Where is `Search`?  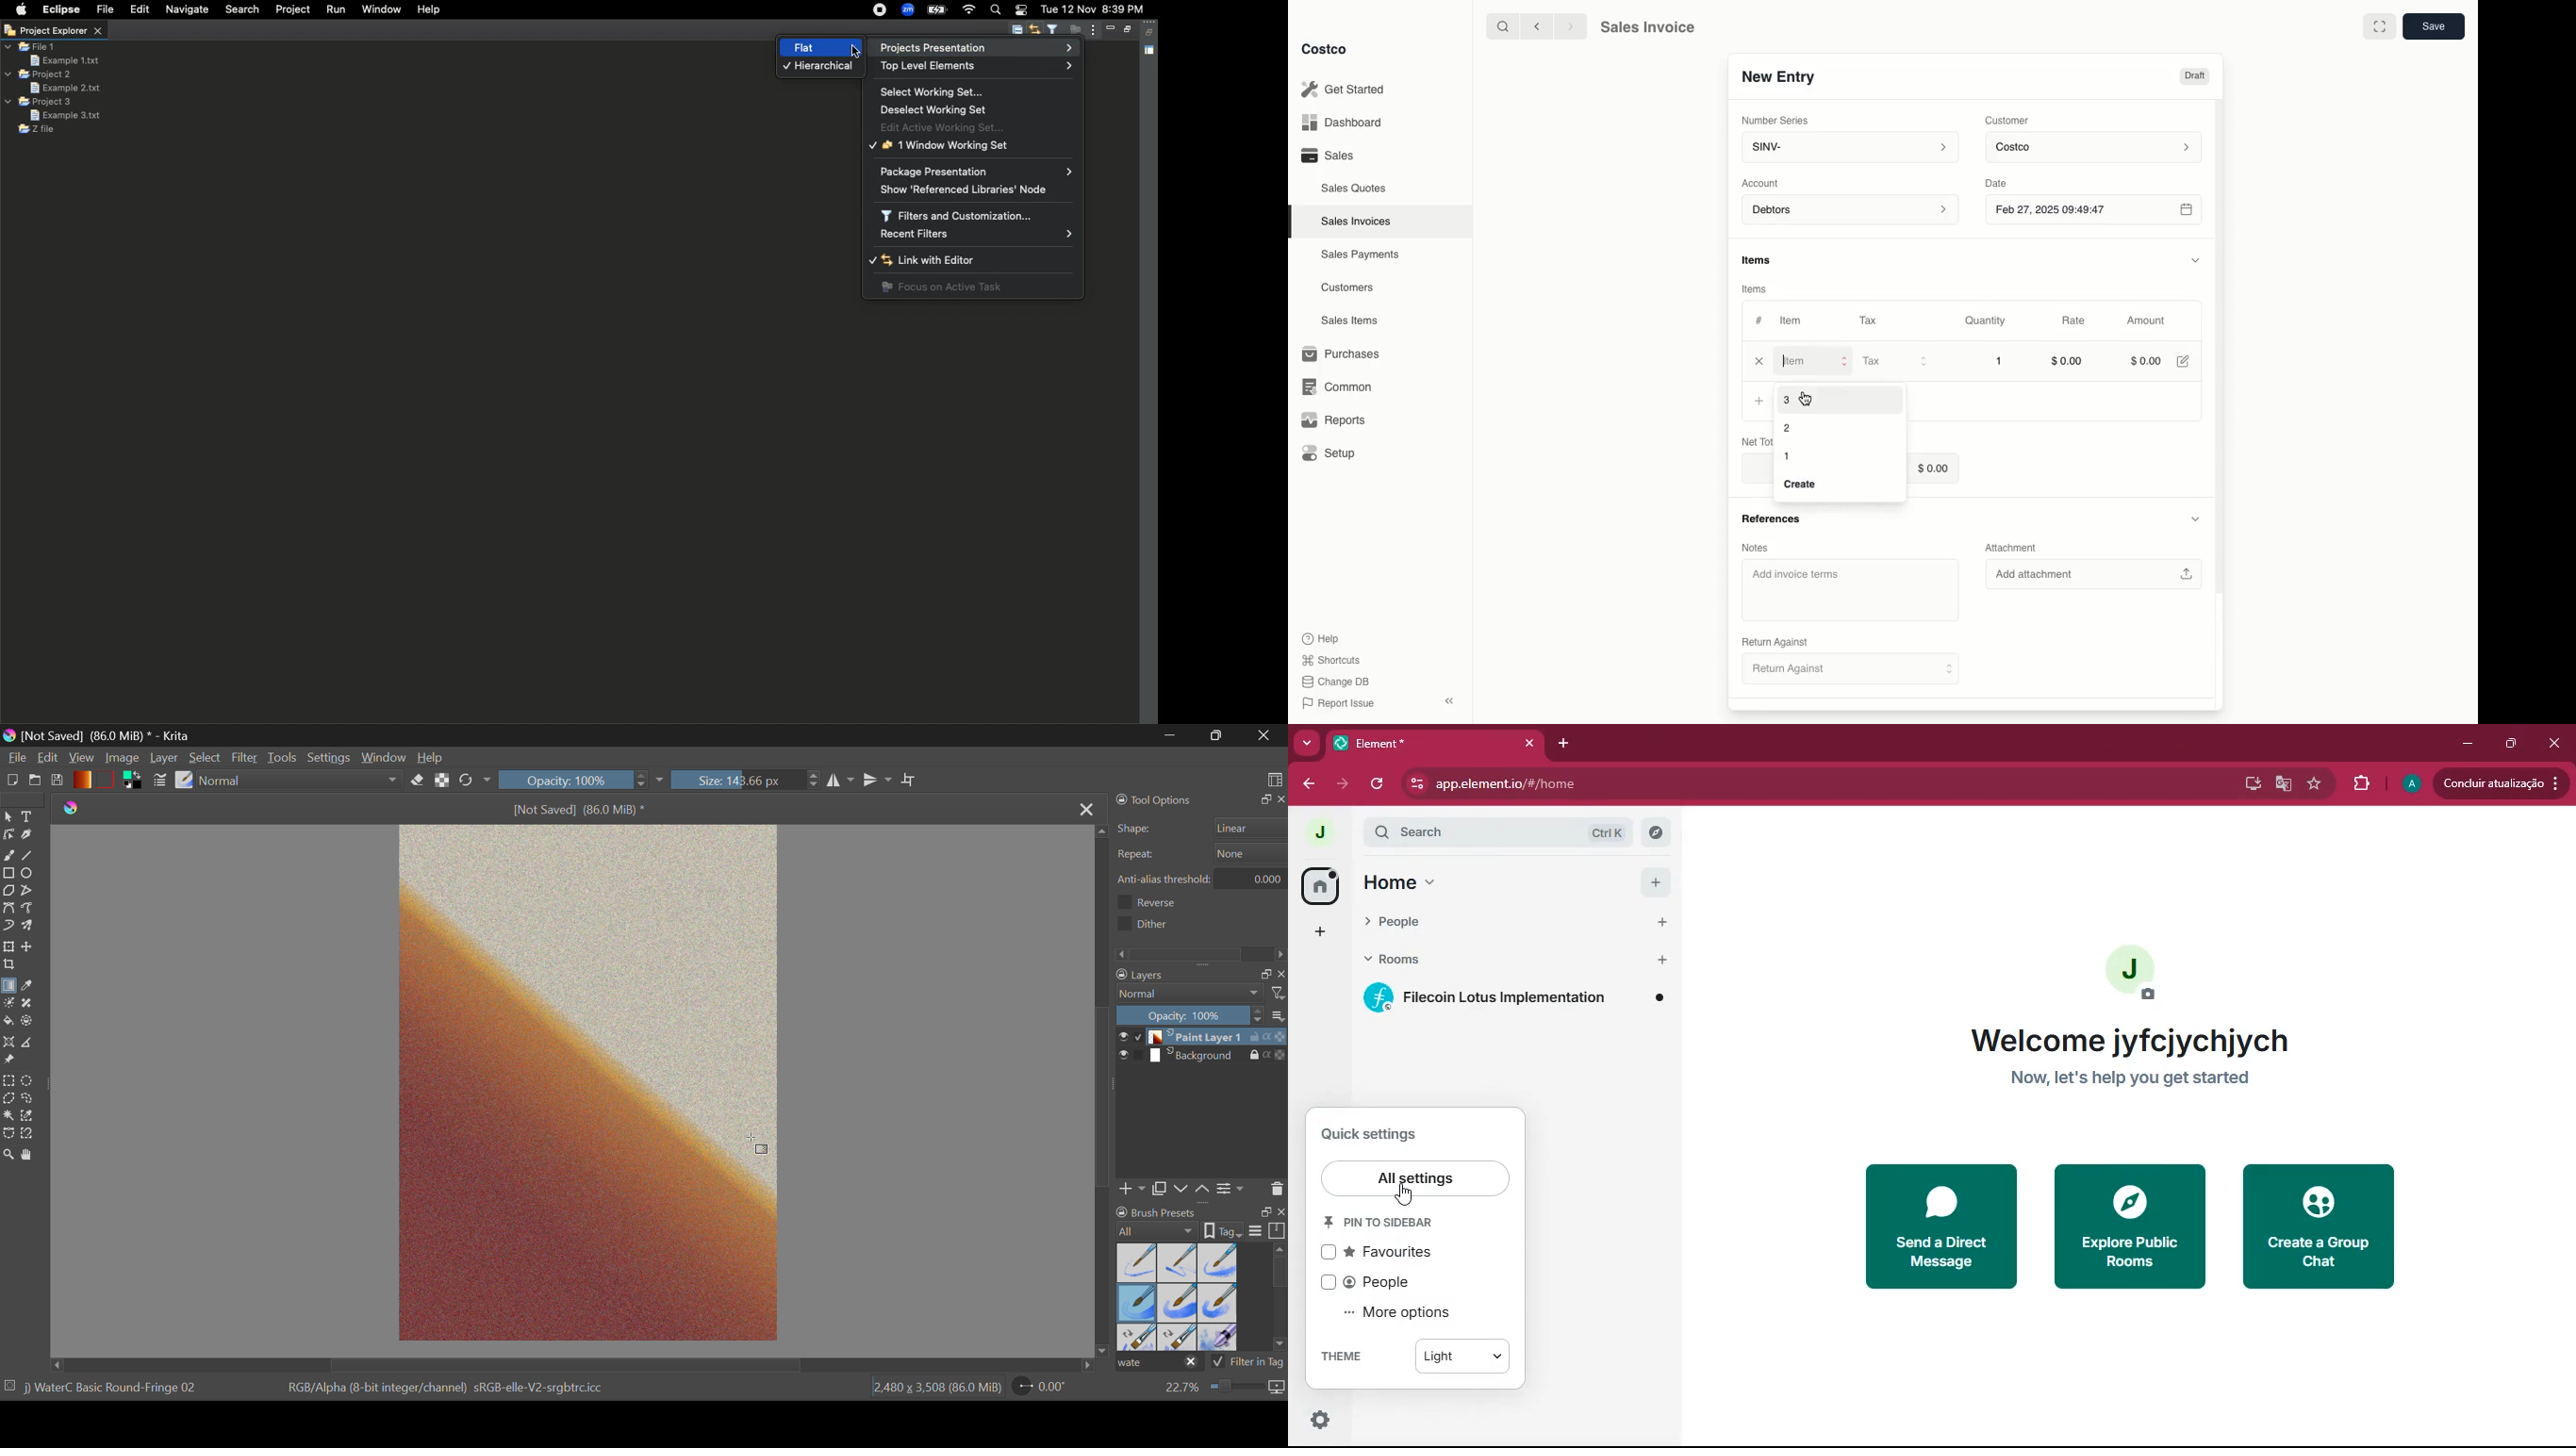
Search is located at coordinates (241, 11).